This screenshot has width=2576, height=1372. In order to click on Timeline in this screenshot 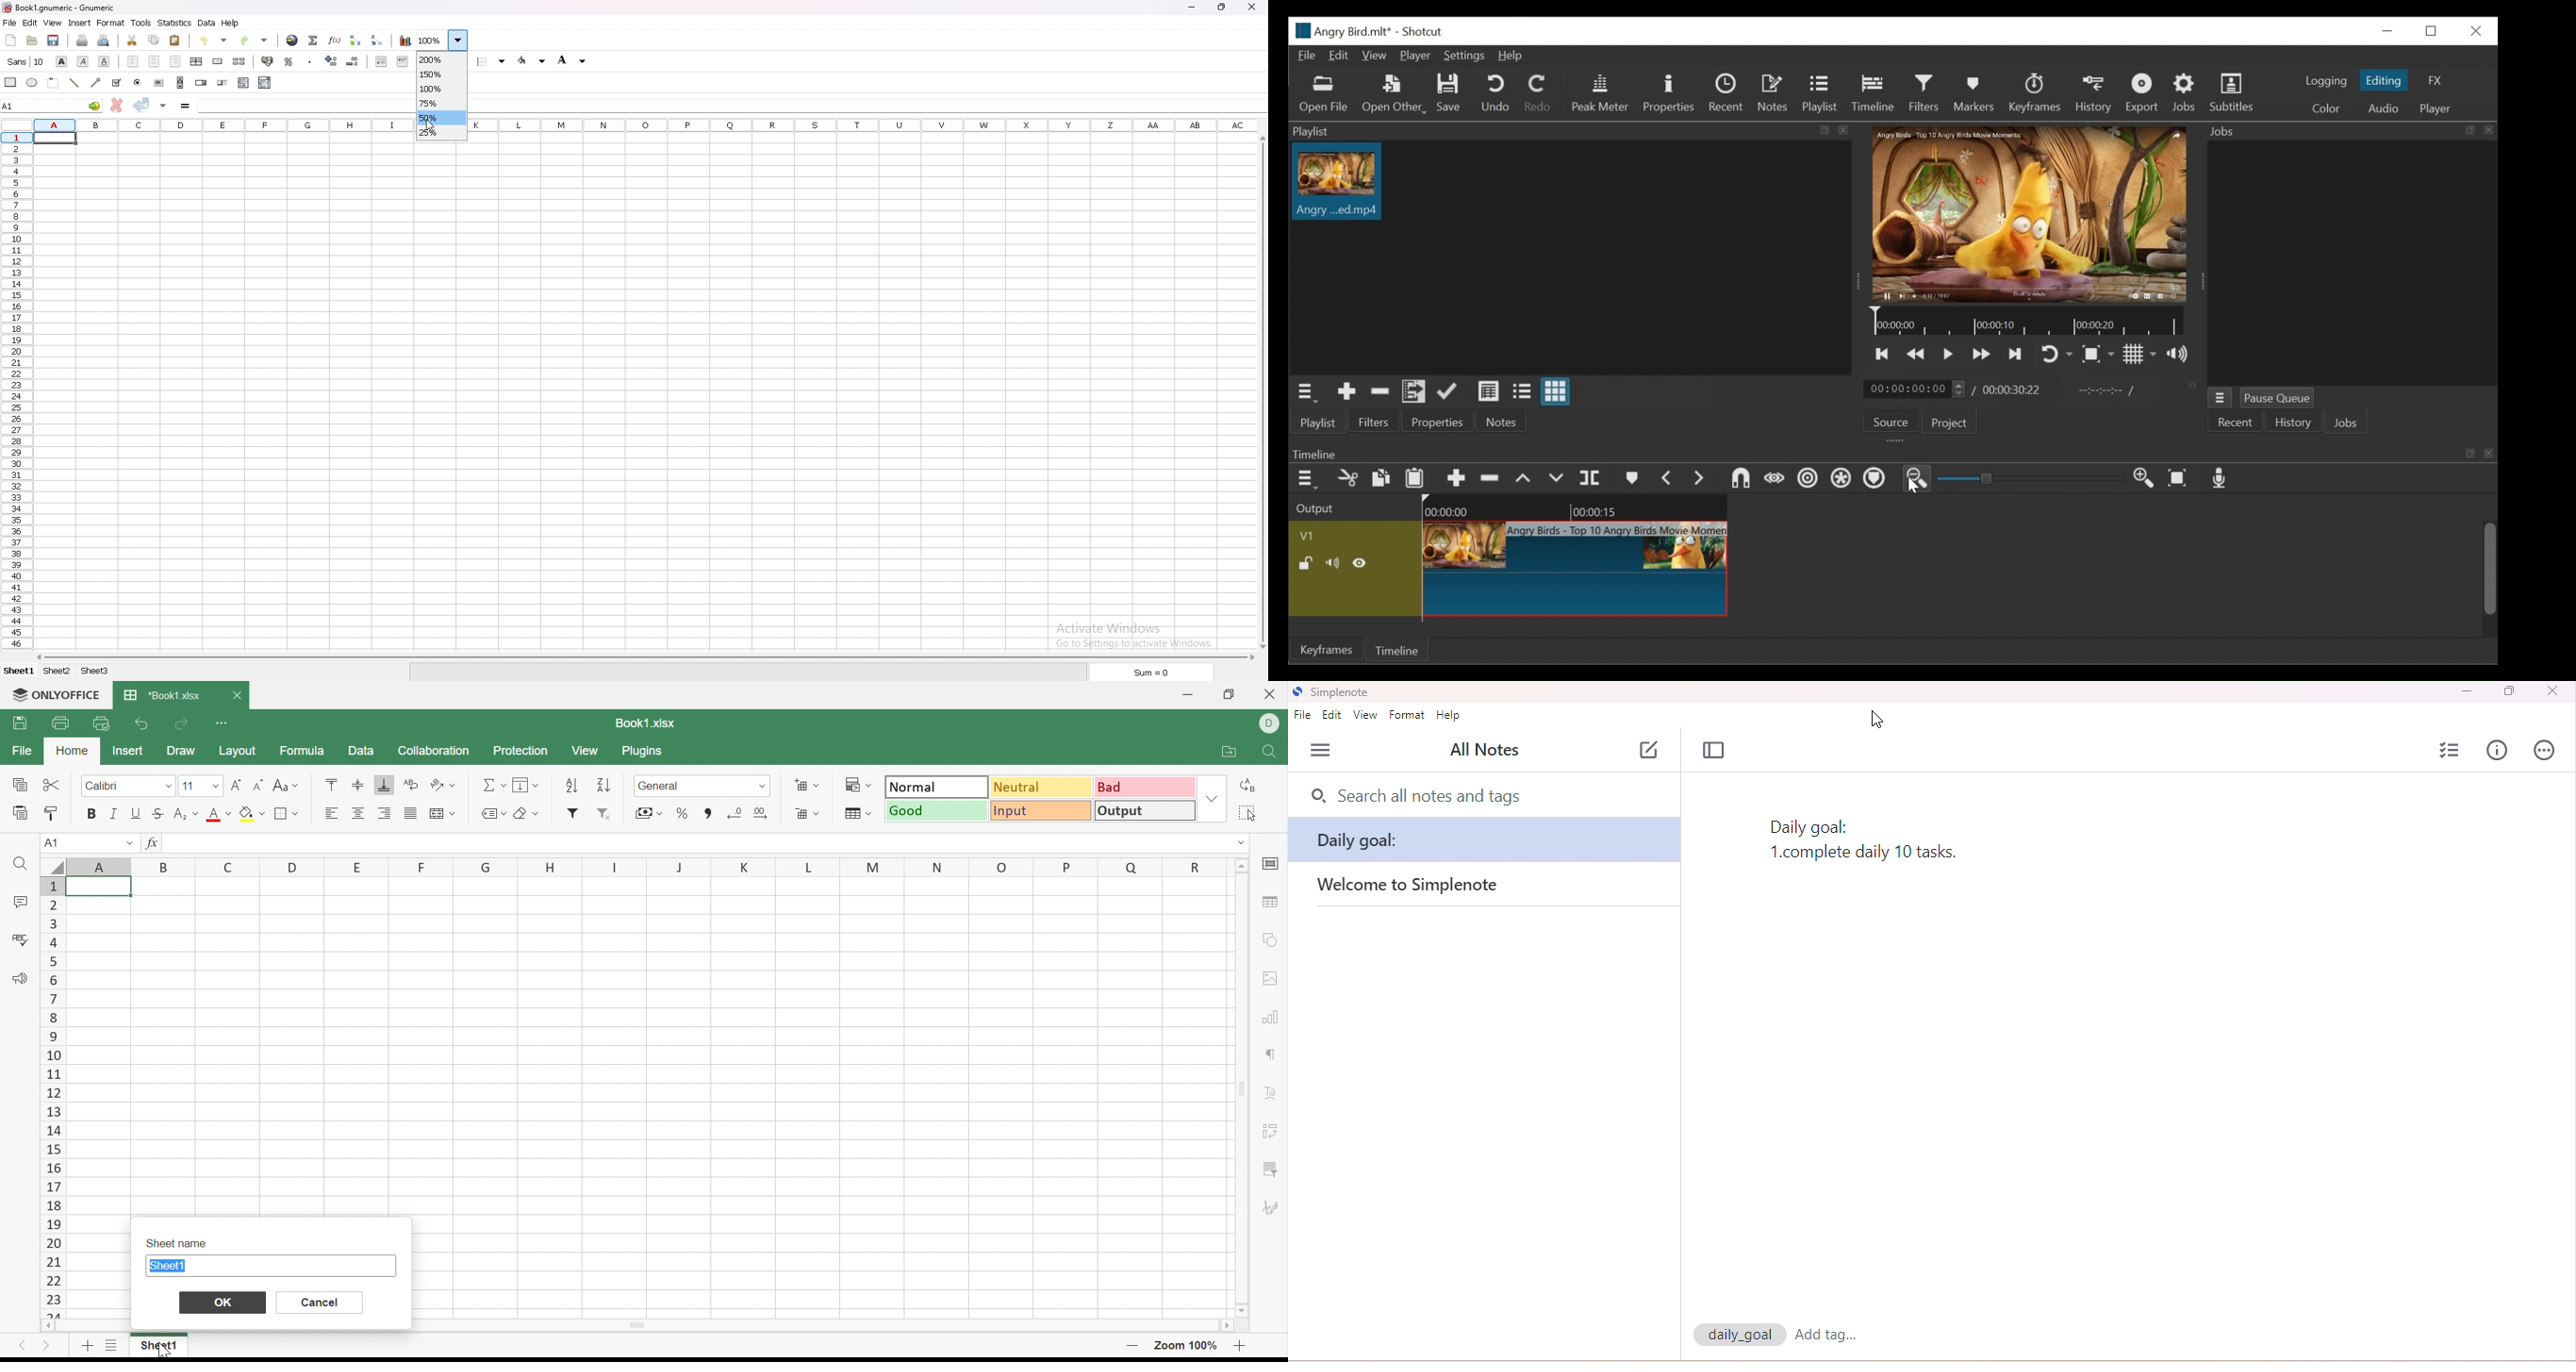, I will do `click(1582, 507)`.